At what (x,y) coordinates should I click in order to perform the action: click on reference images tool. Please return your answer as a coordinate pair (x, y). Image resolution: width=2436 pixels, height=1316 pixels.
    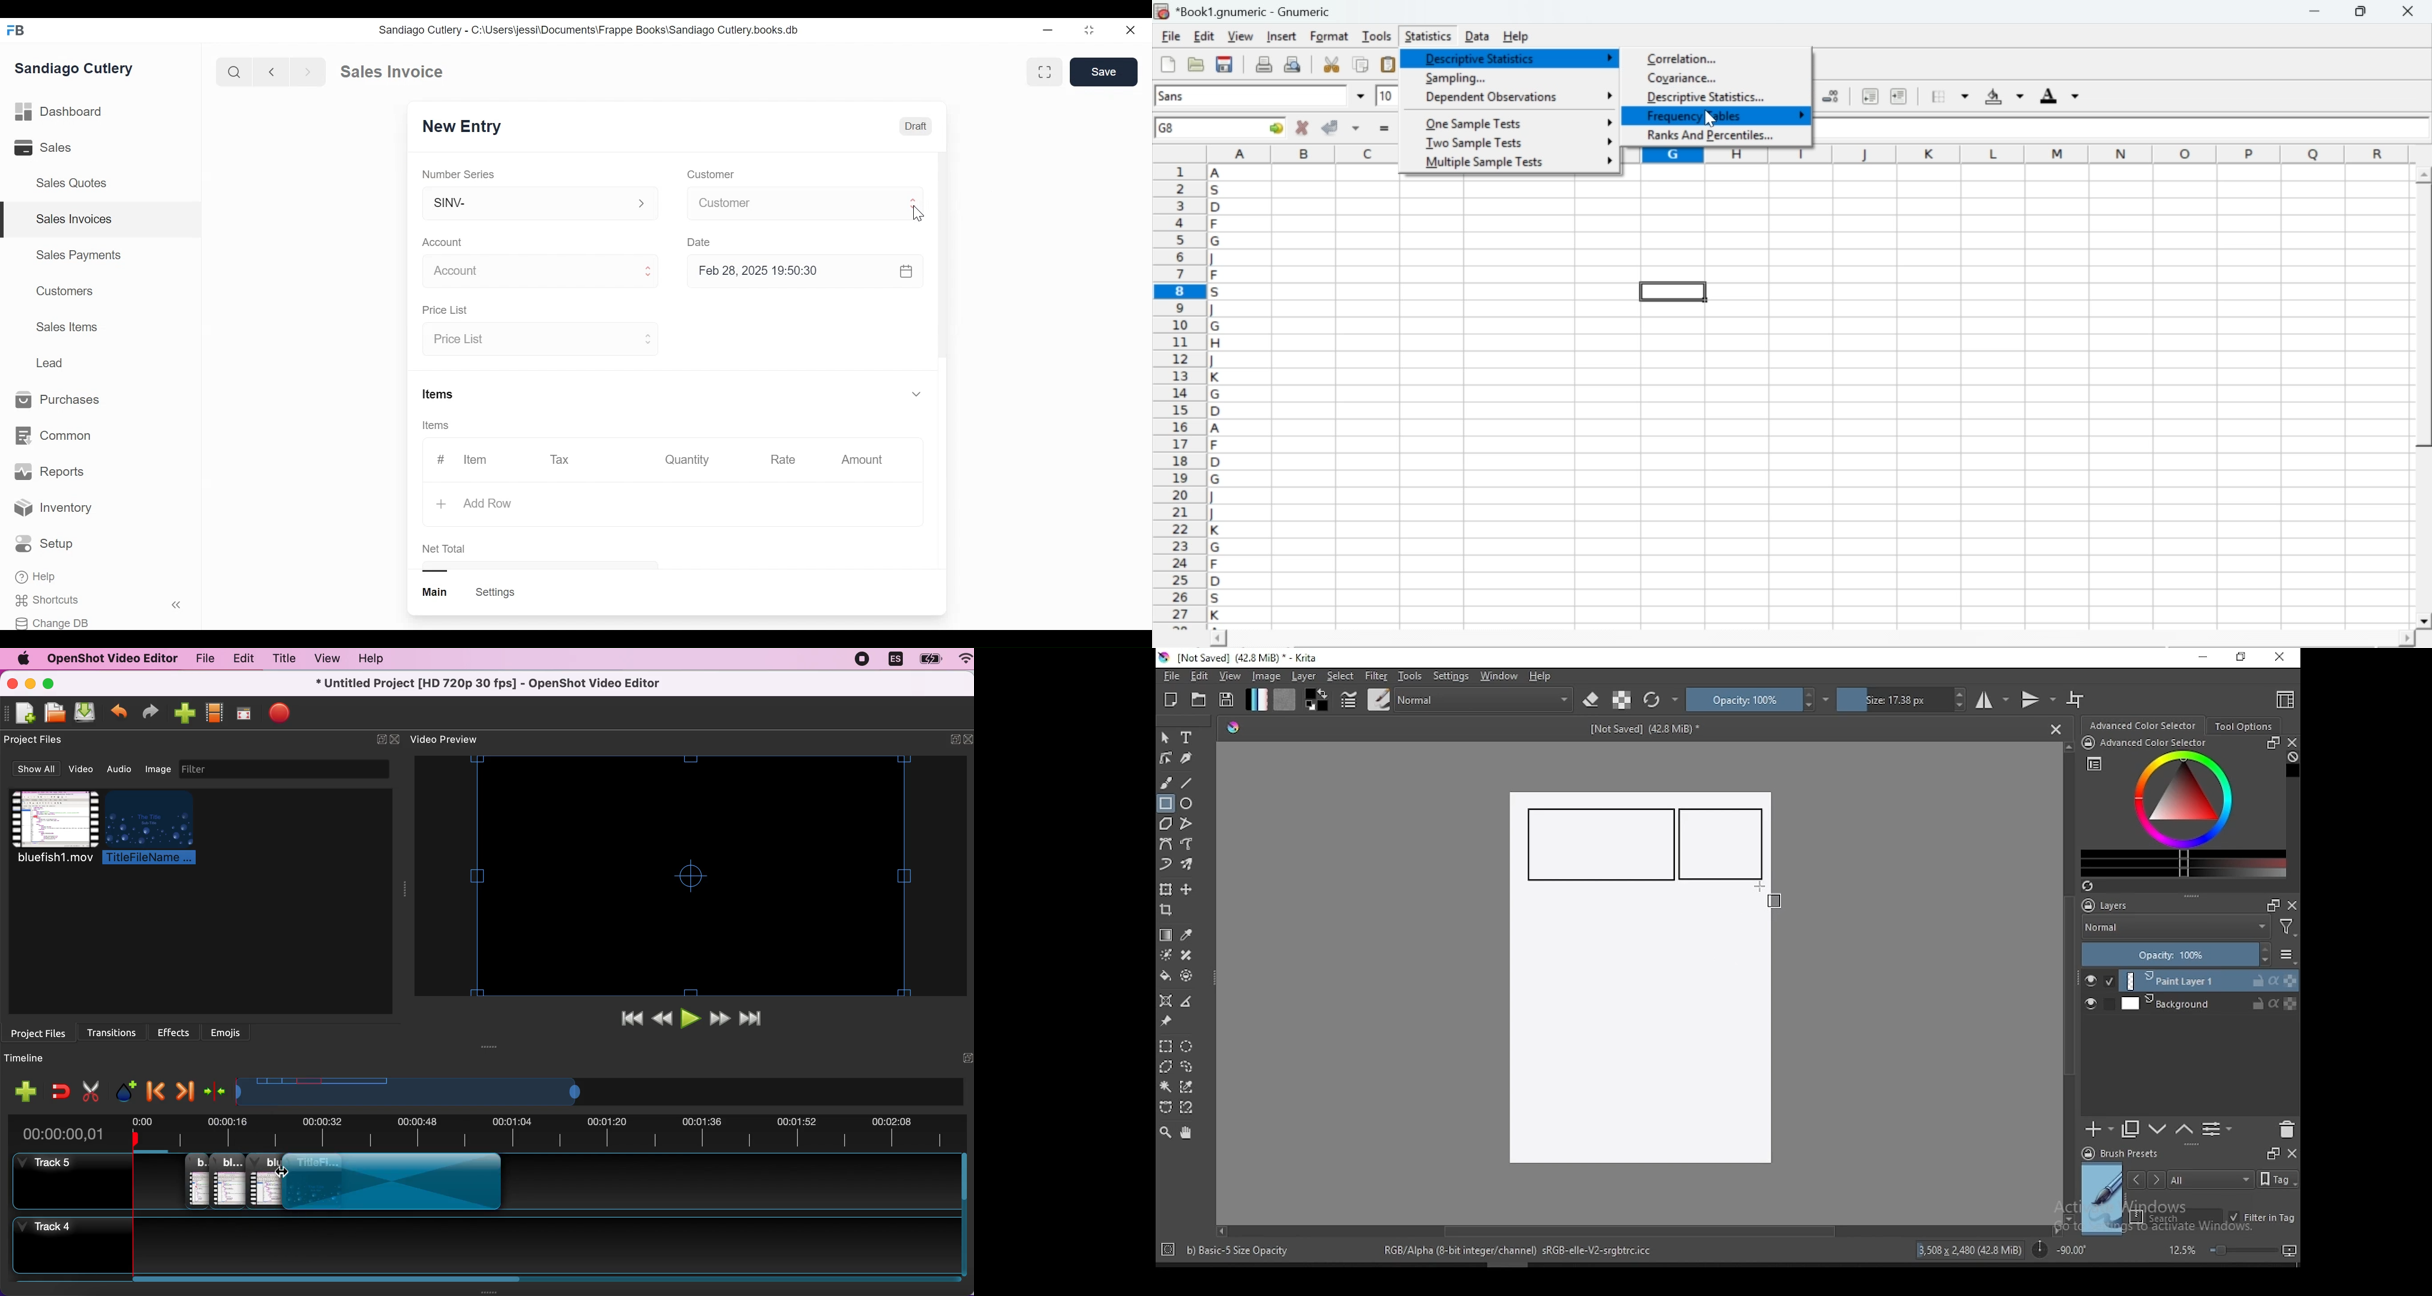
    Looking at the image, I should click on (1165, 1022).